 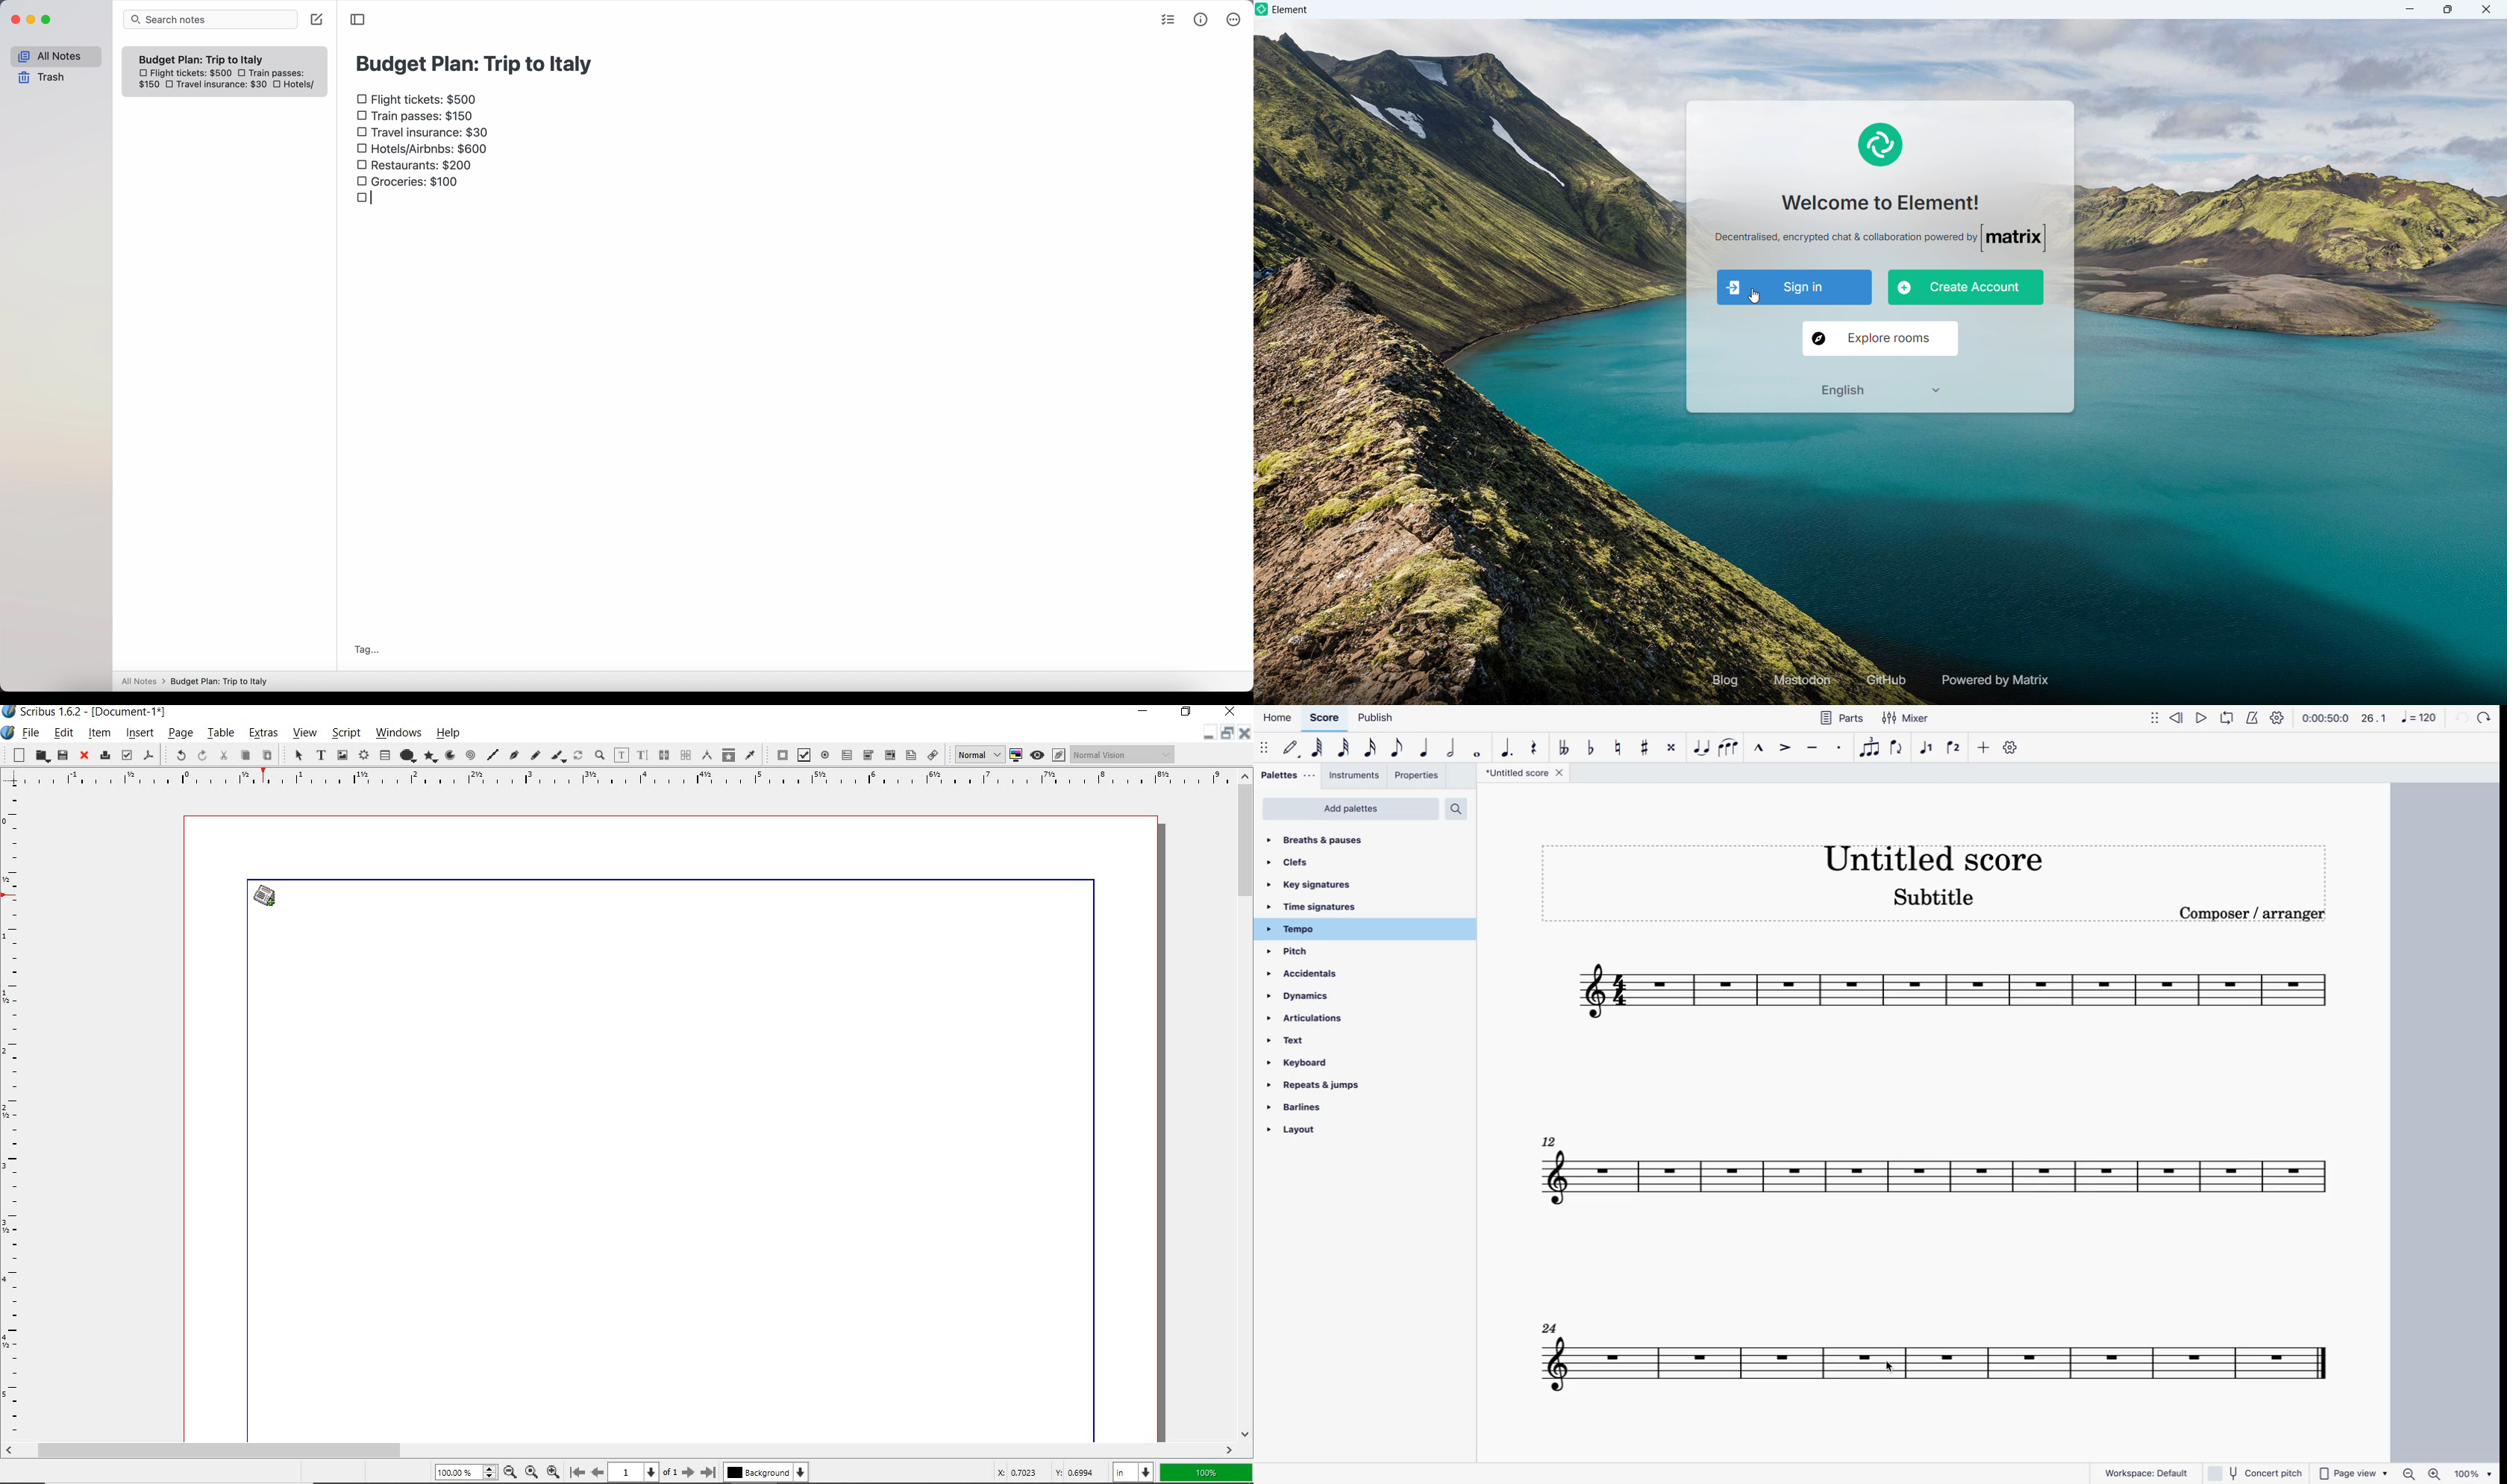 What do you see at coordinates (1803, 680) in the screenshot?
I see `Mastodon ` at bounding box center [1803, 680].